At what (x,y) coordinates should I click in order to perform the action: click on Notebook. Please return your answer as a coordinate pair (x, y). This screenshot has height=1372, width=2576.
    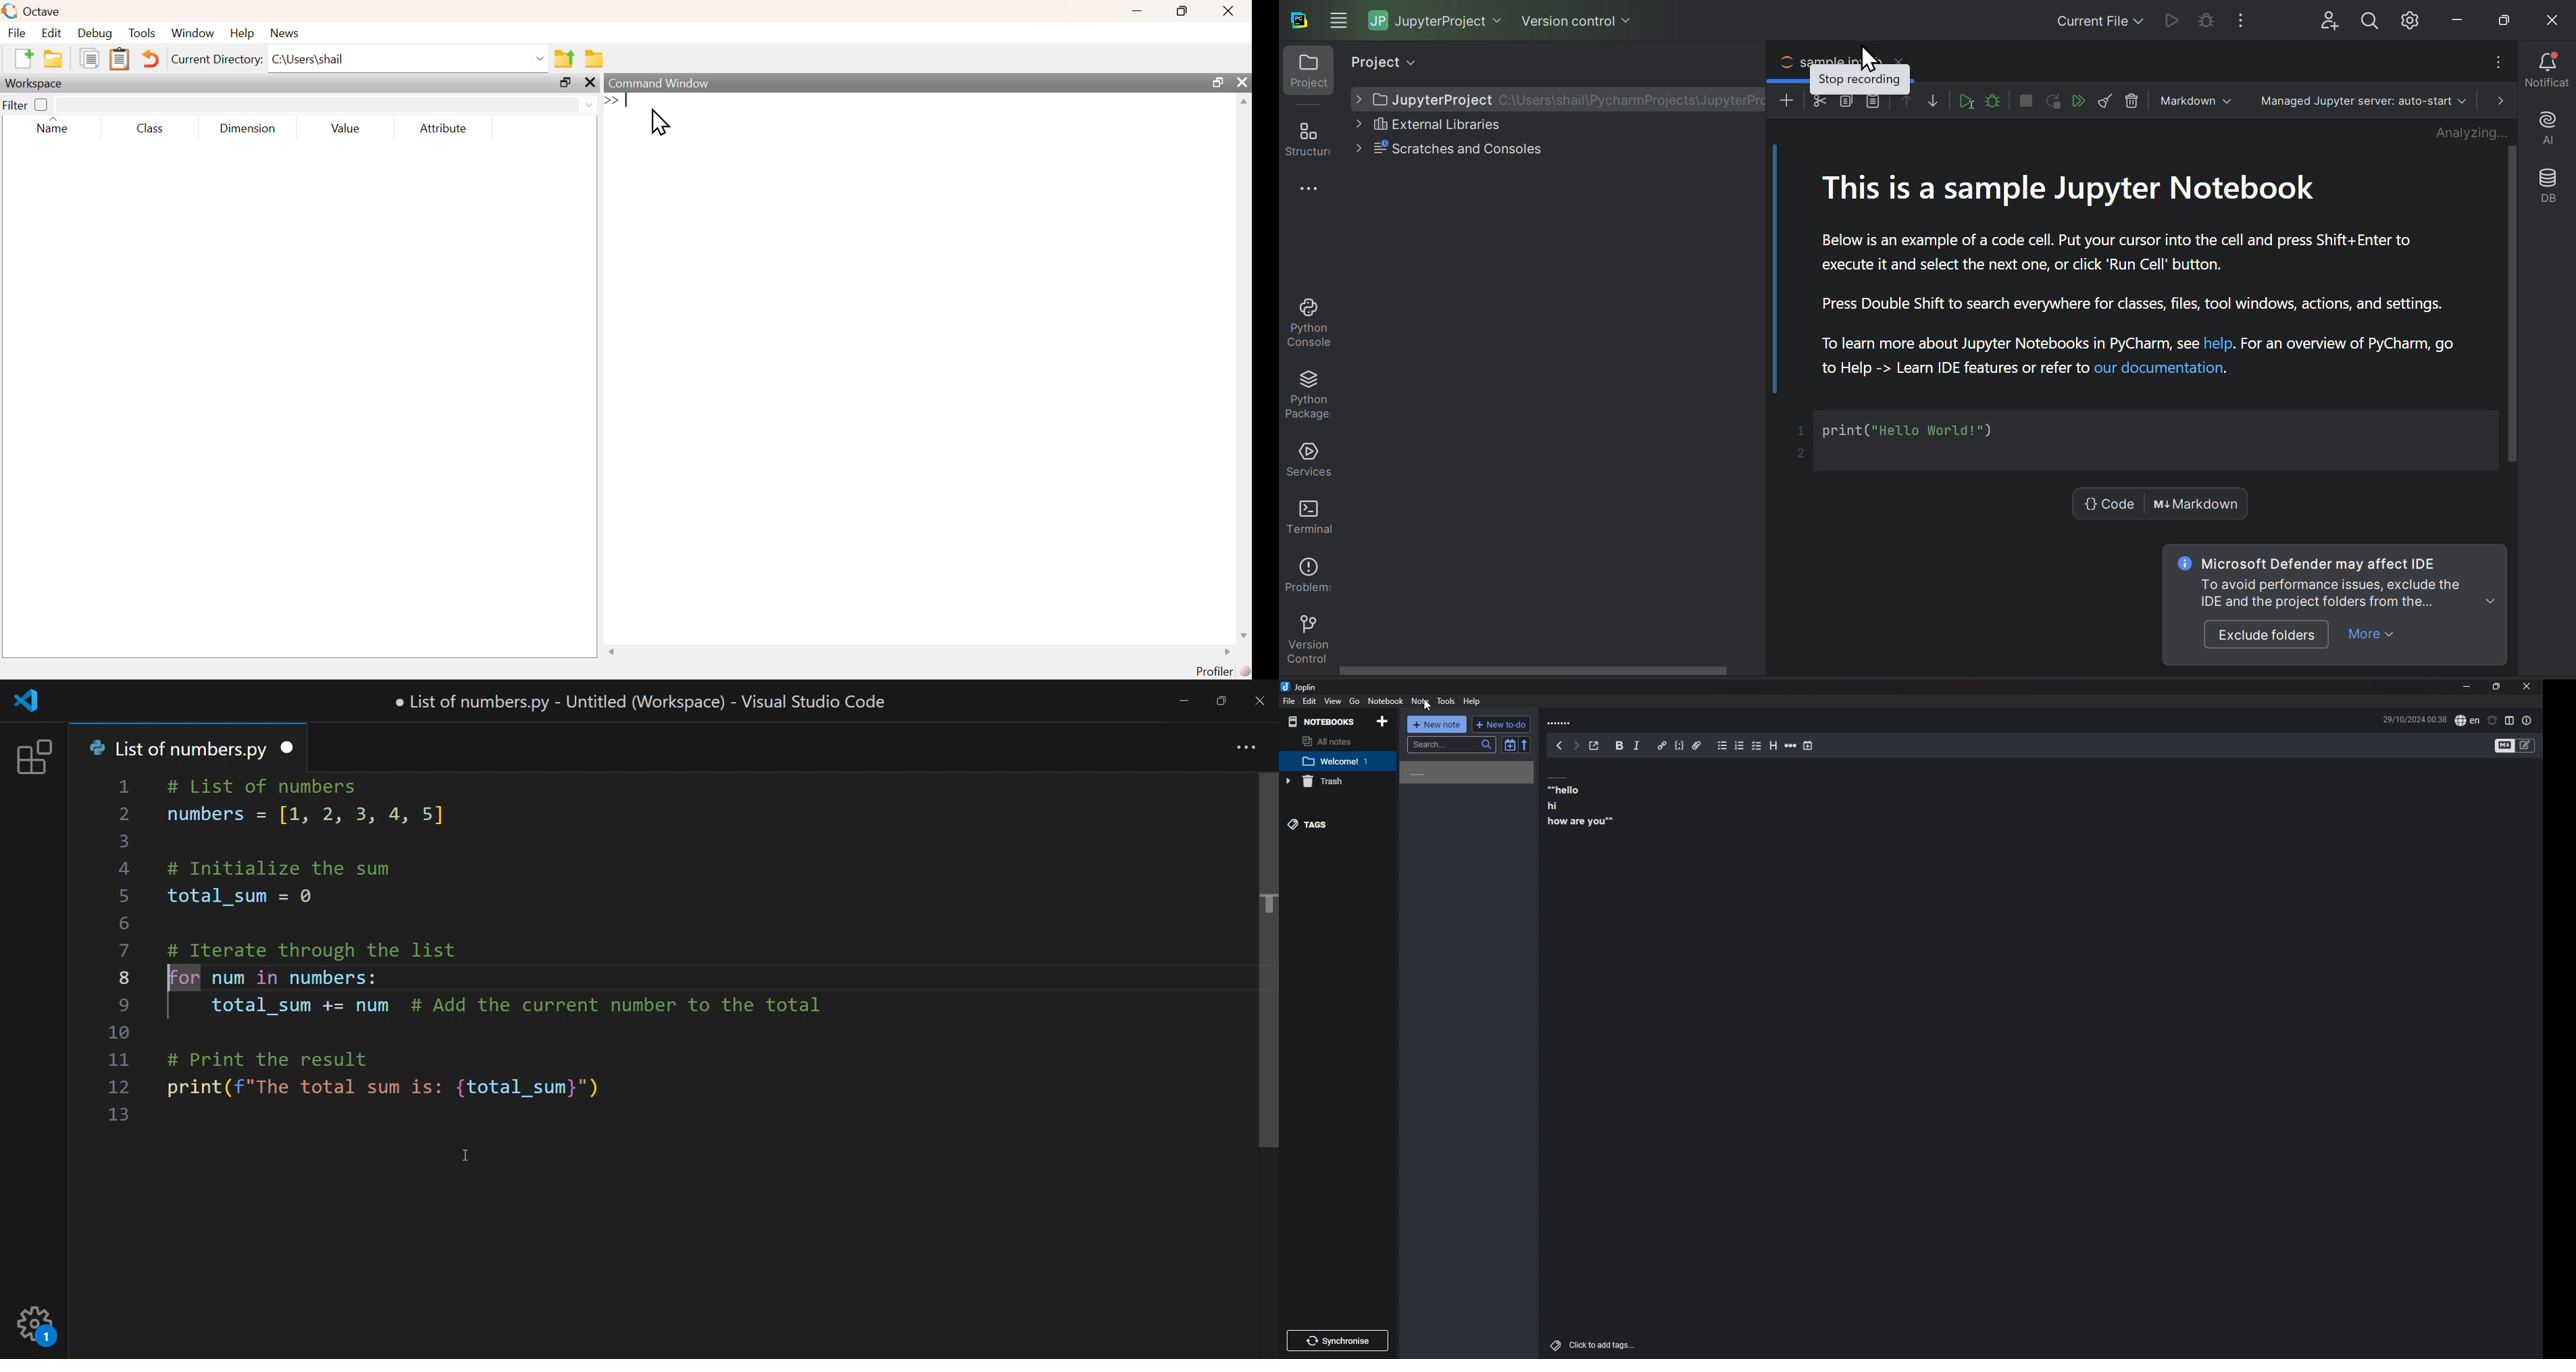
    Looking at the image, I should click on (1386, 701).